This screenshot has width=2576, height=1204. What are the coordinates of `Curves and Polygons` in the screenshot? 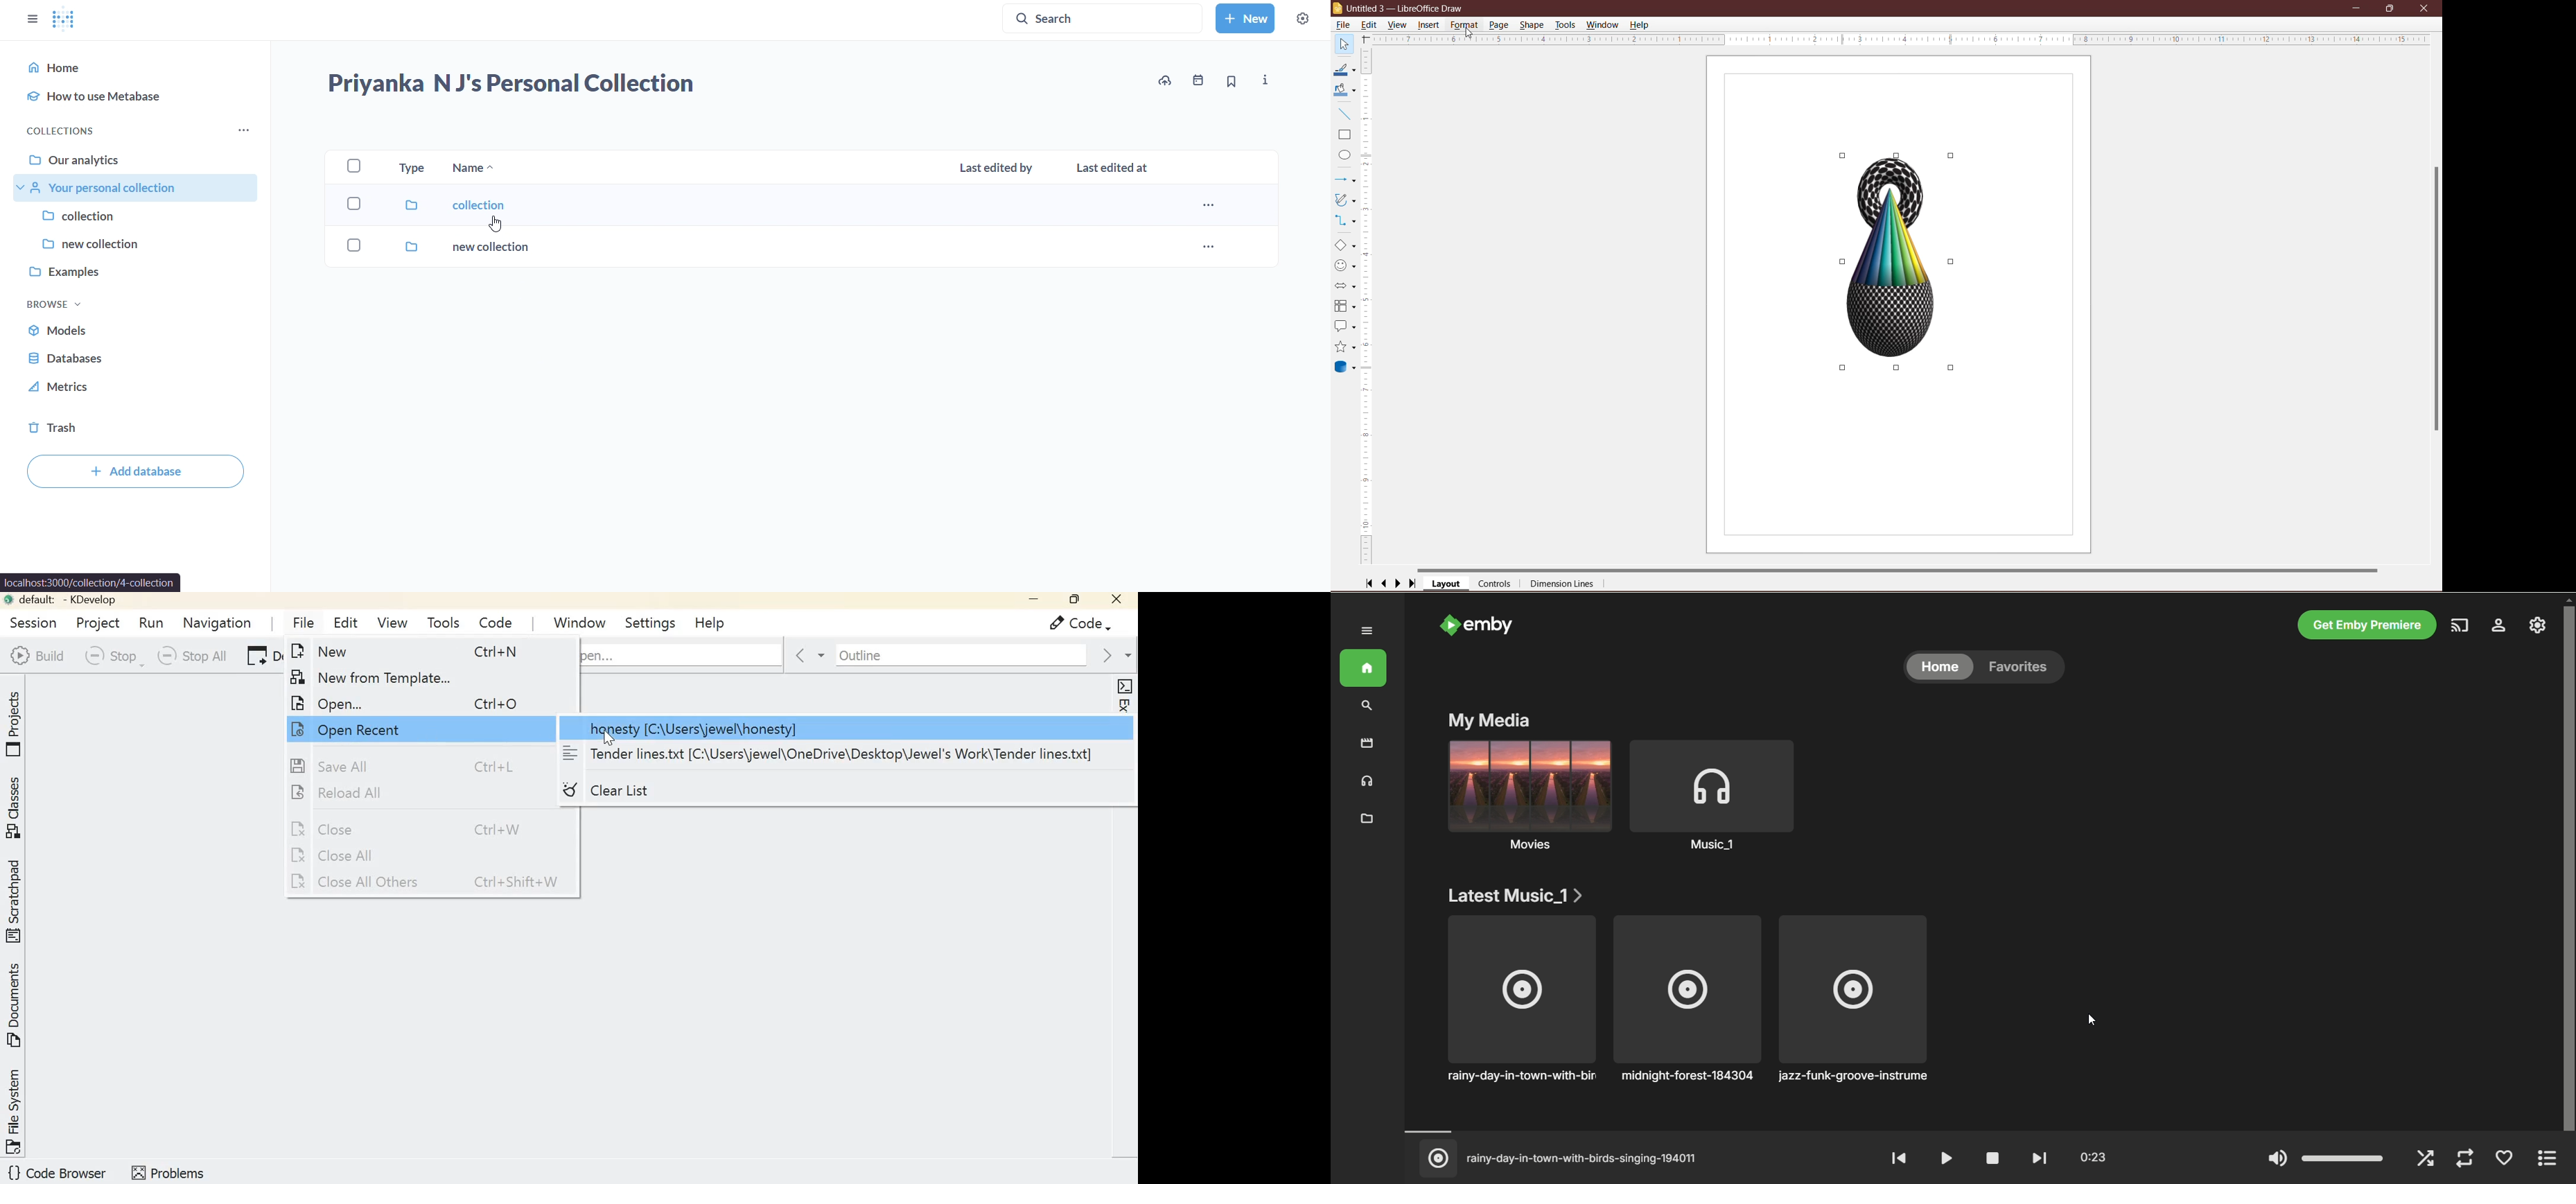 It's located at (1345, 200).